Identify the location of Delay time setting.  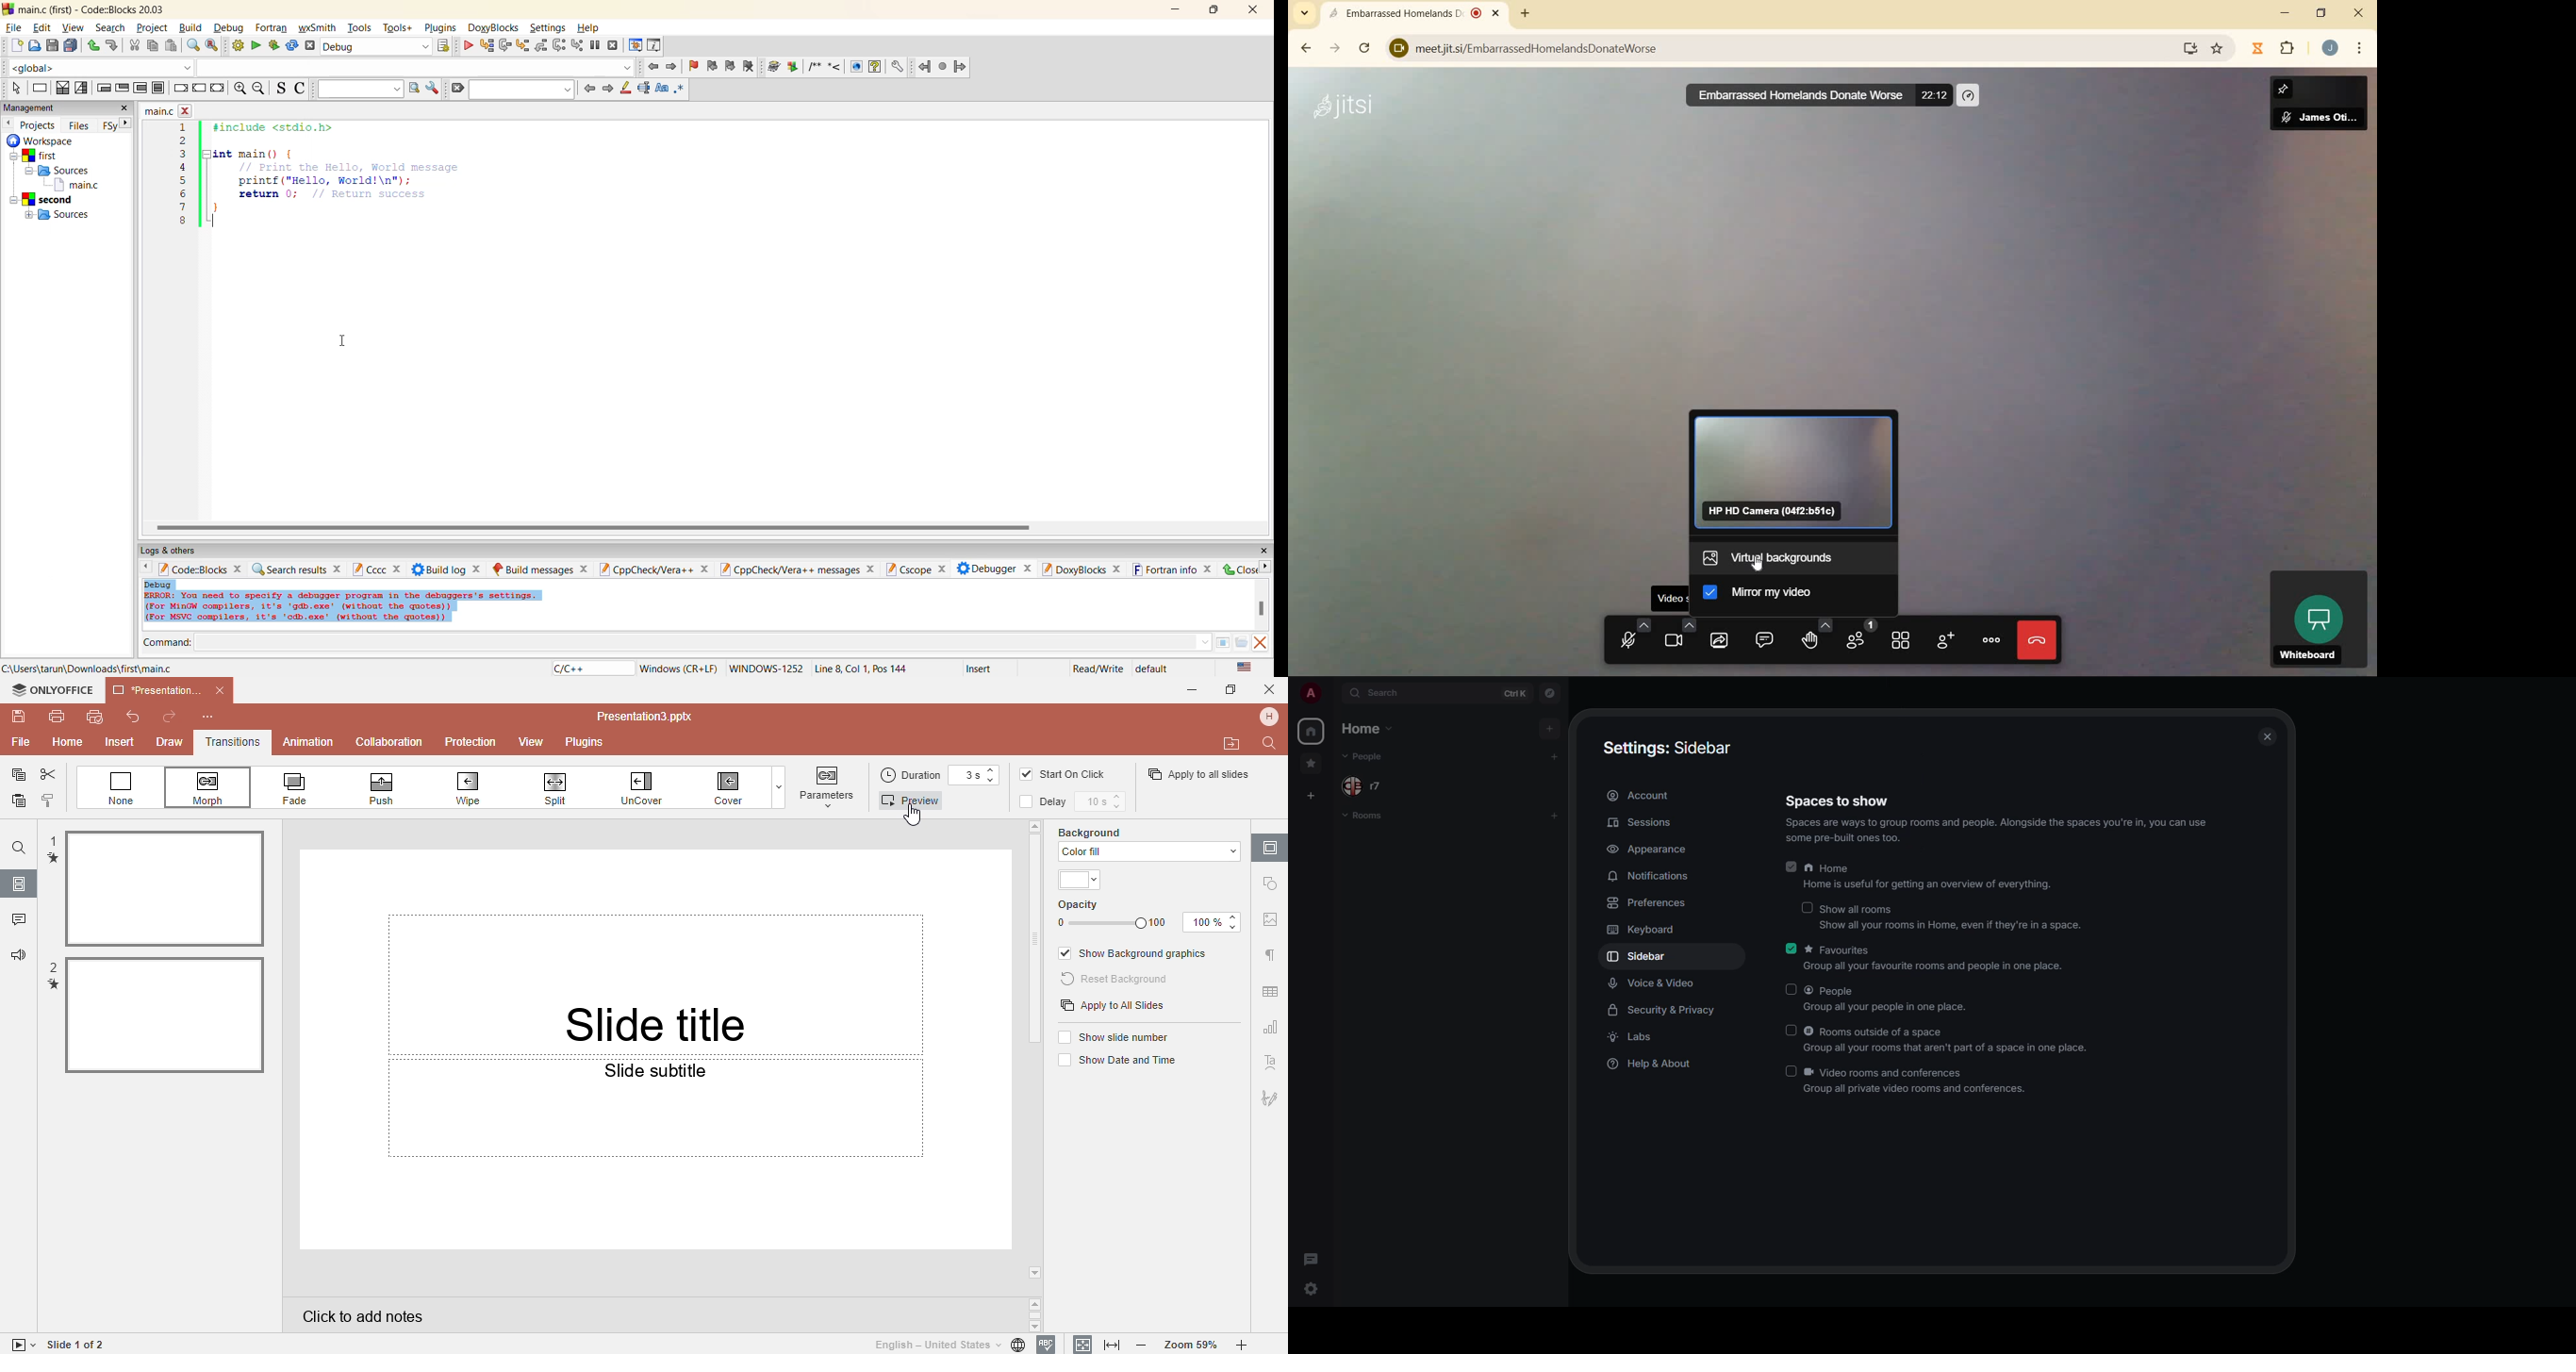
(1104, 802).